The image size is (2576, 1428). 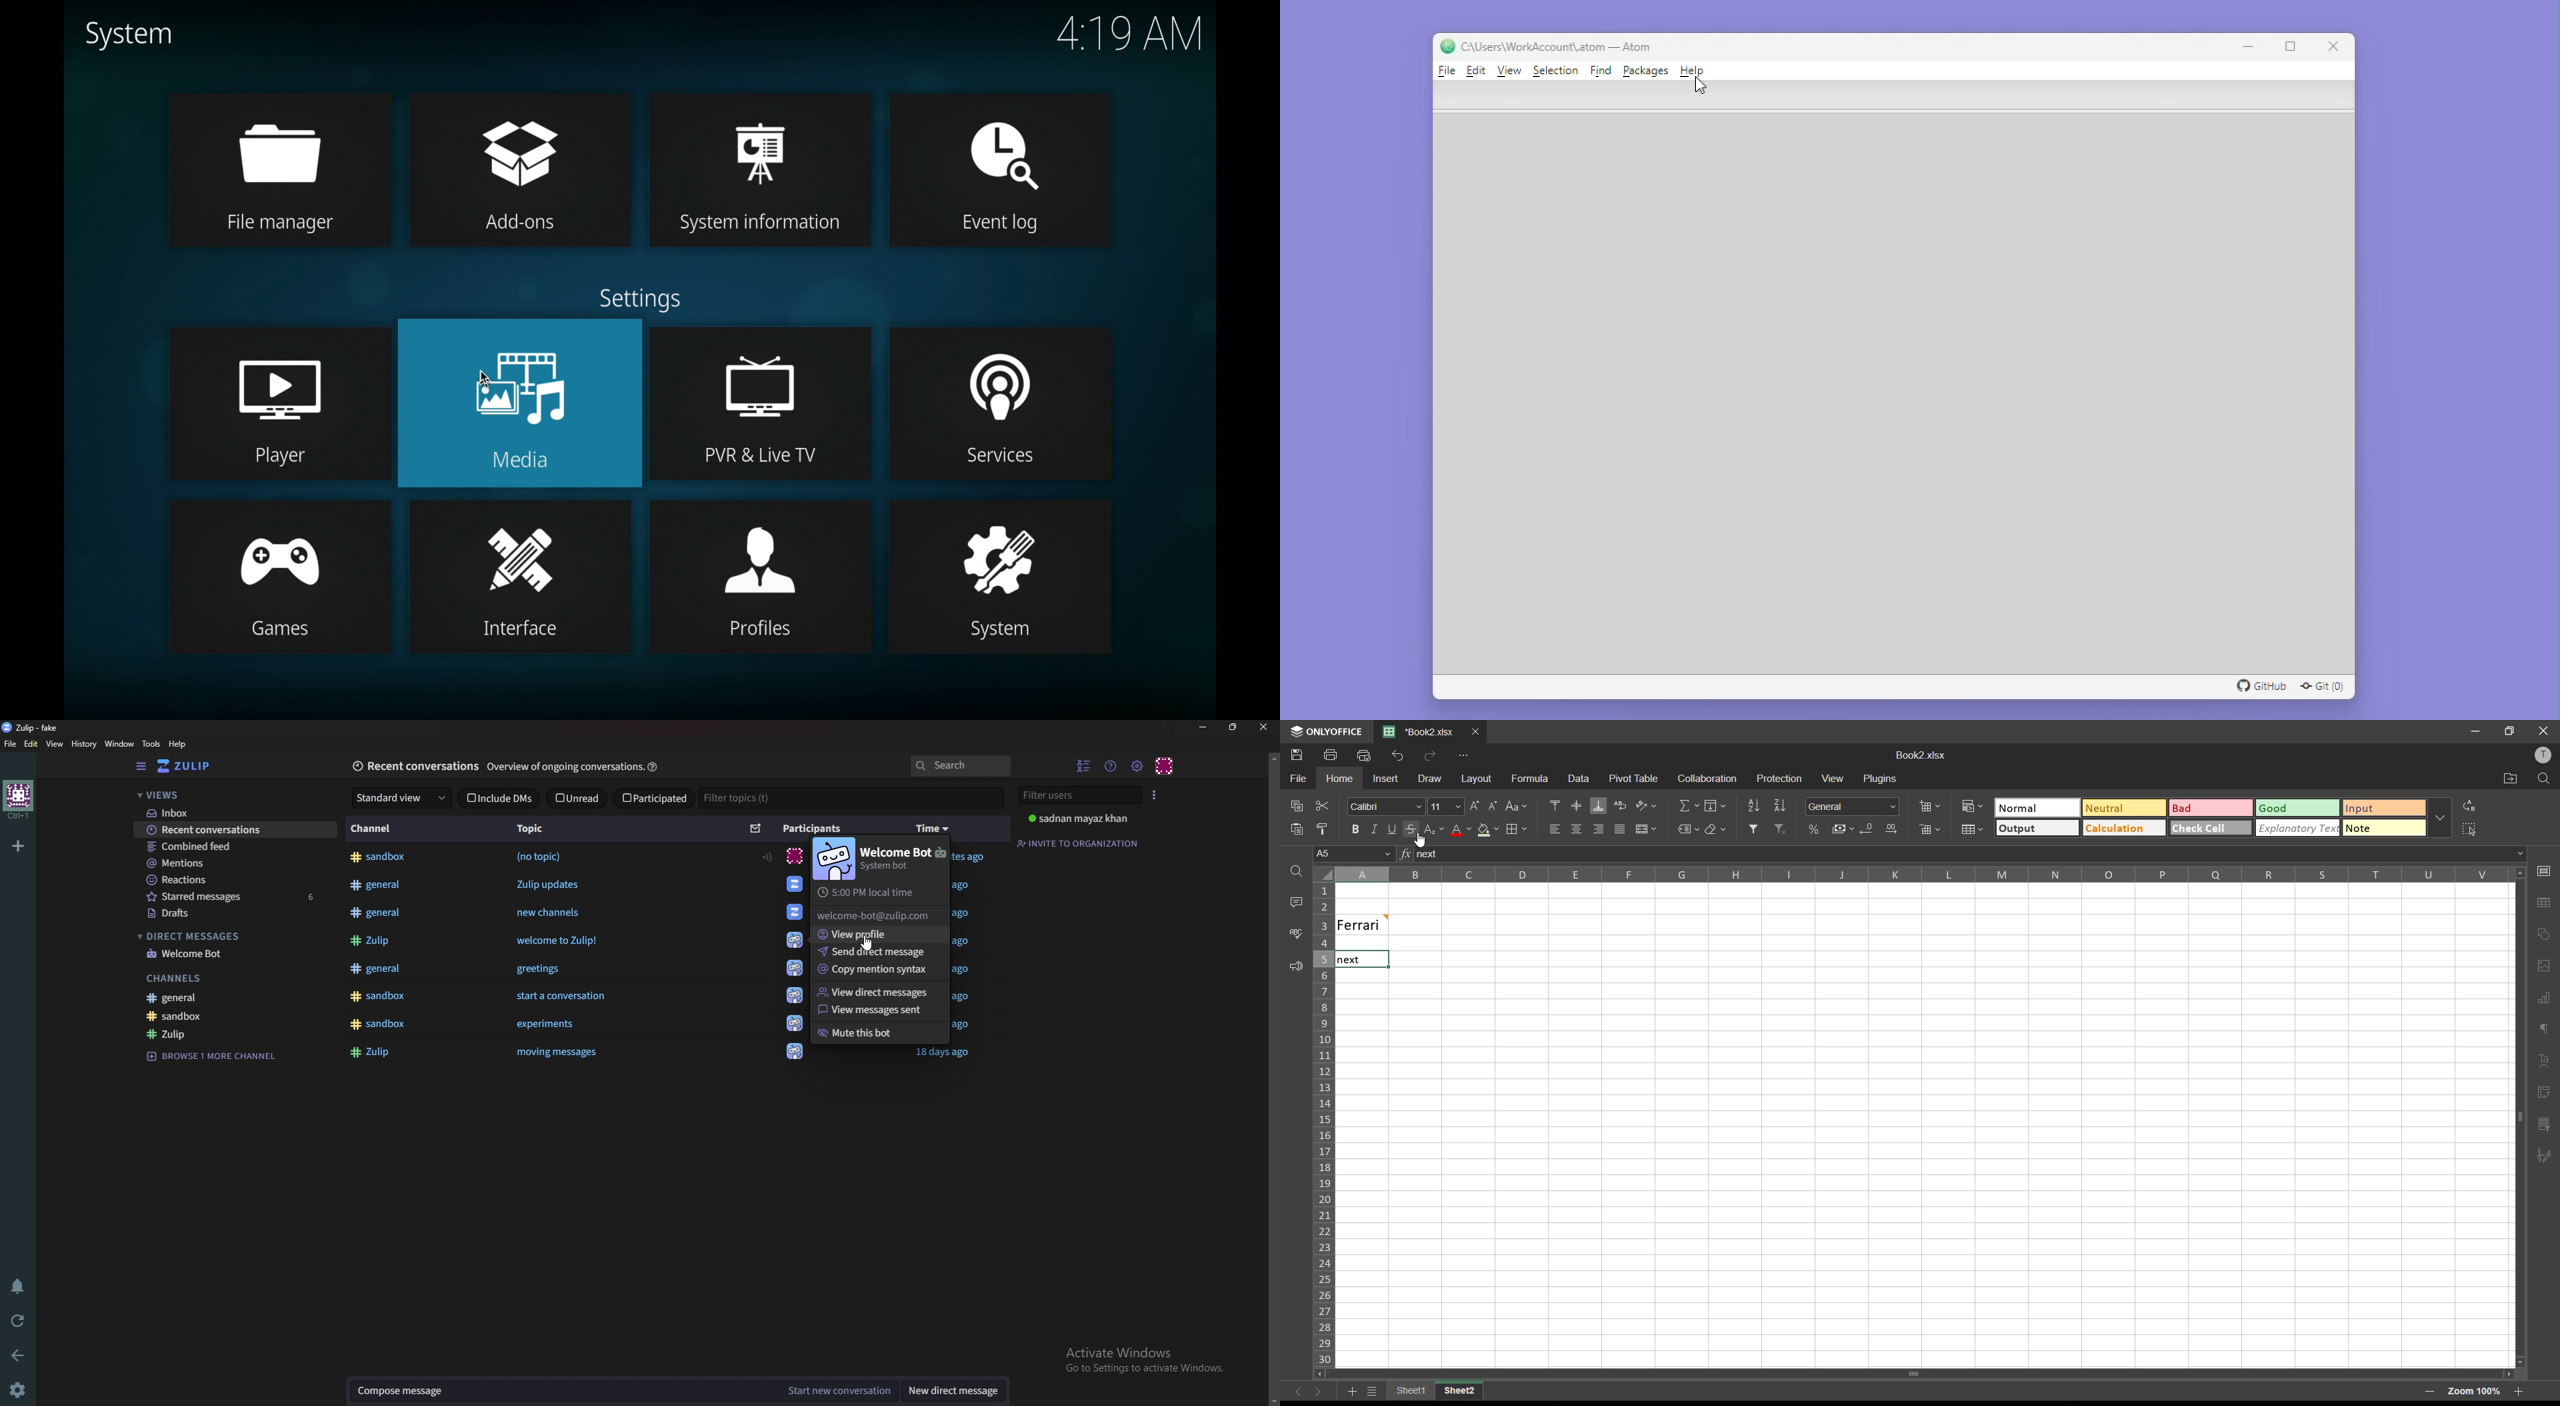 I want to click on profiles, so click(x=761, y=578).